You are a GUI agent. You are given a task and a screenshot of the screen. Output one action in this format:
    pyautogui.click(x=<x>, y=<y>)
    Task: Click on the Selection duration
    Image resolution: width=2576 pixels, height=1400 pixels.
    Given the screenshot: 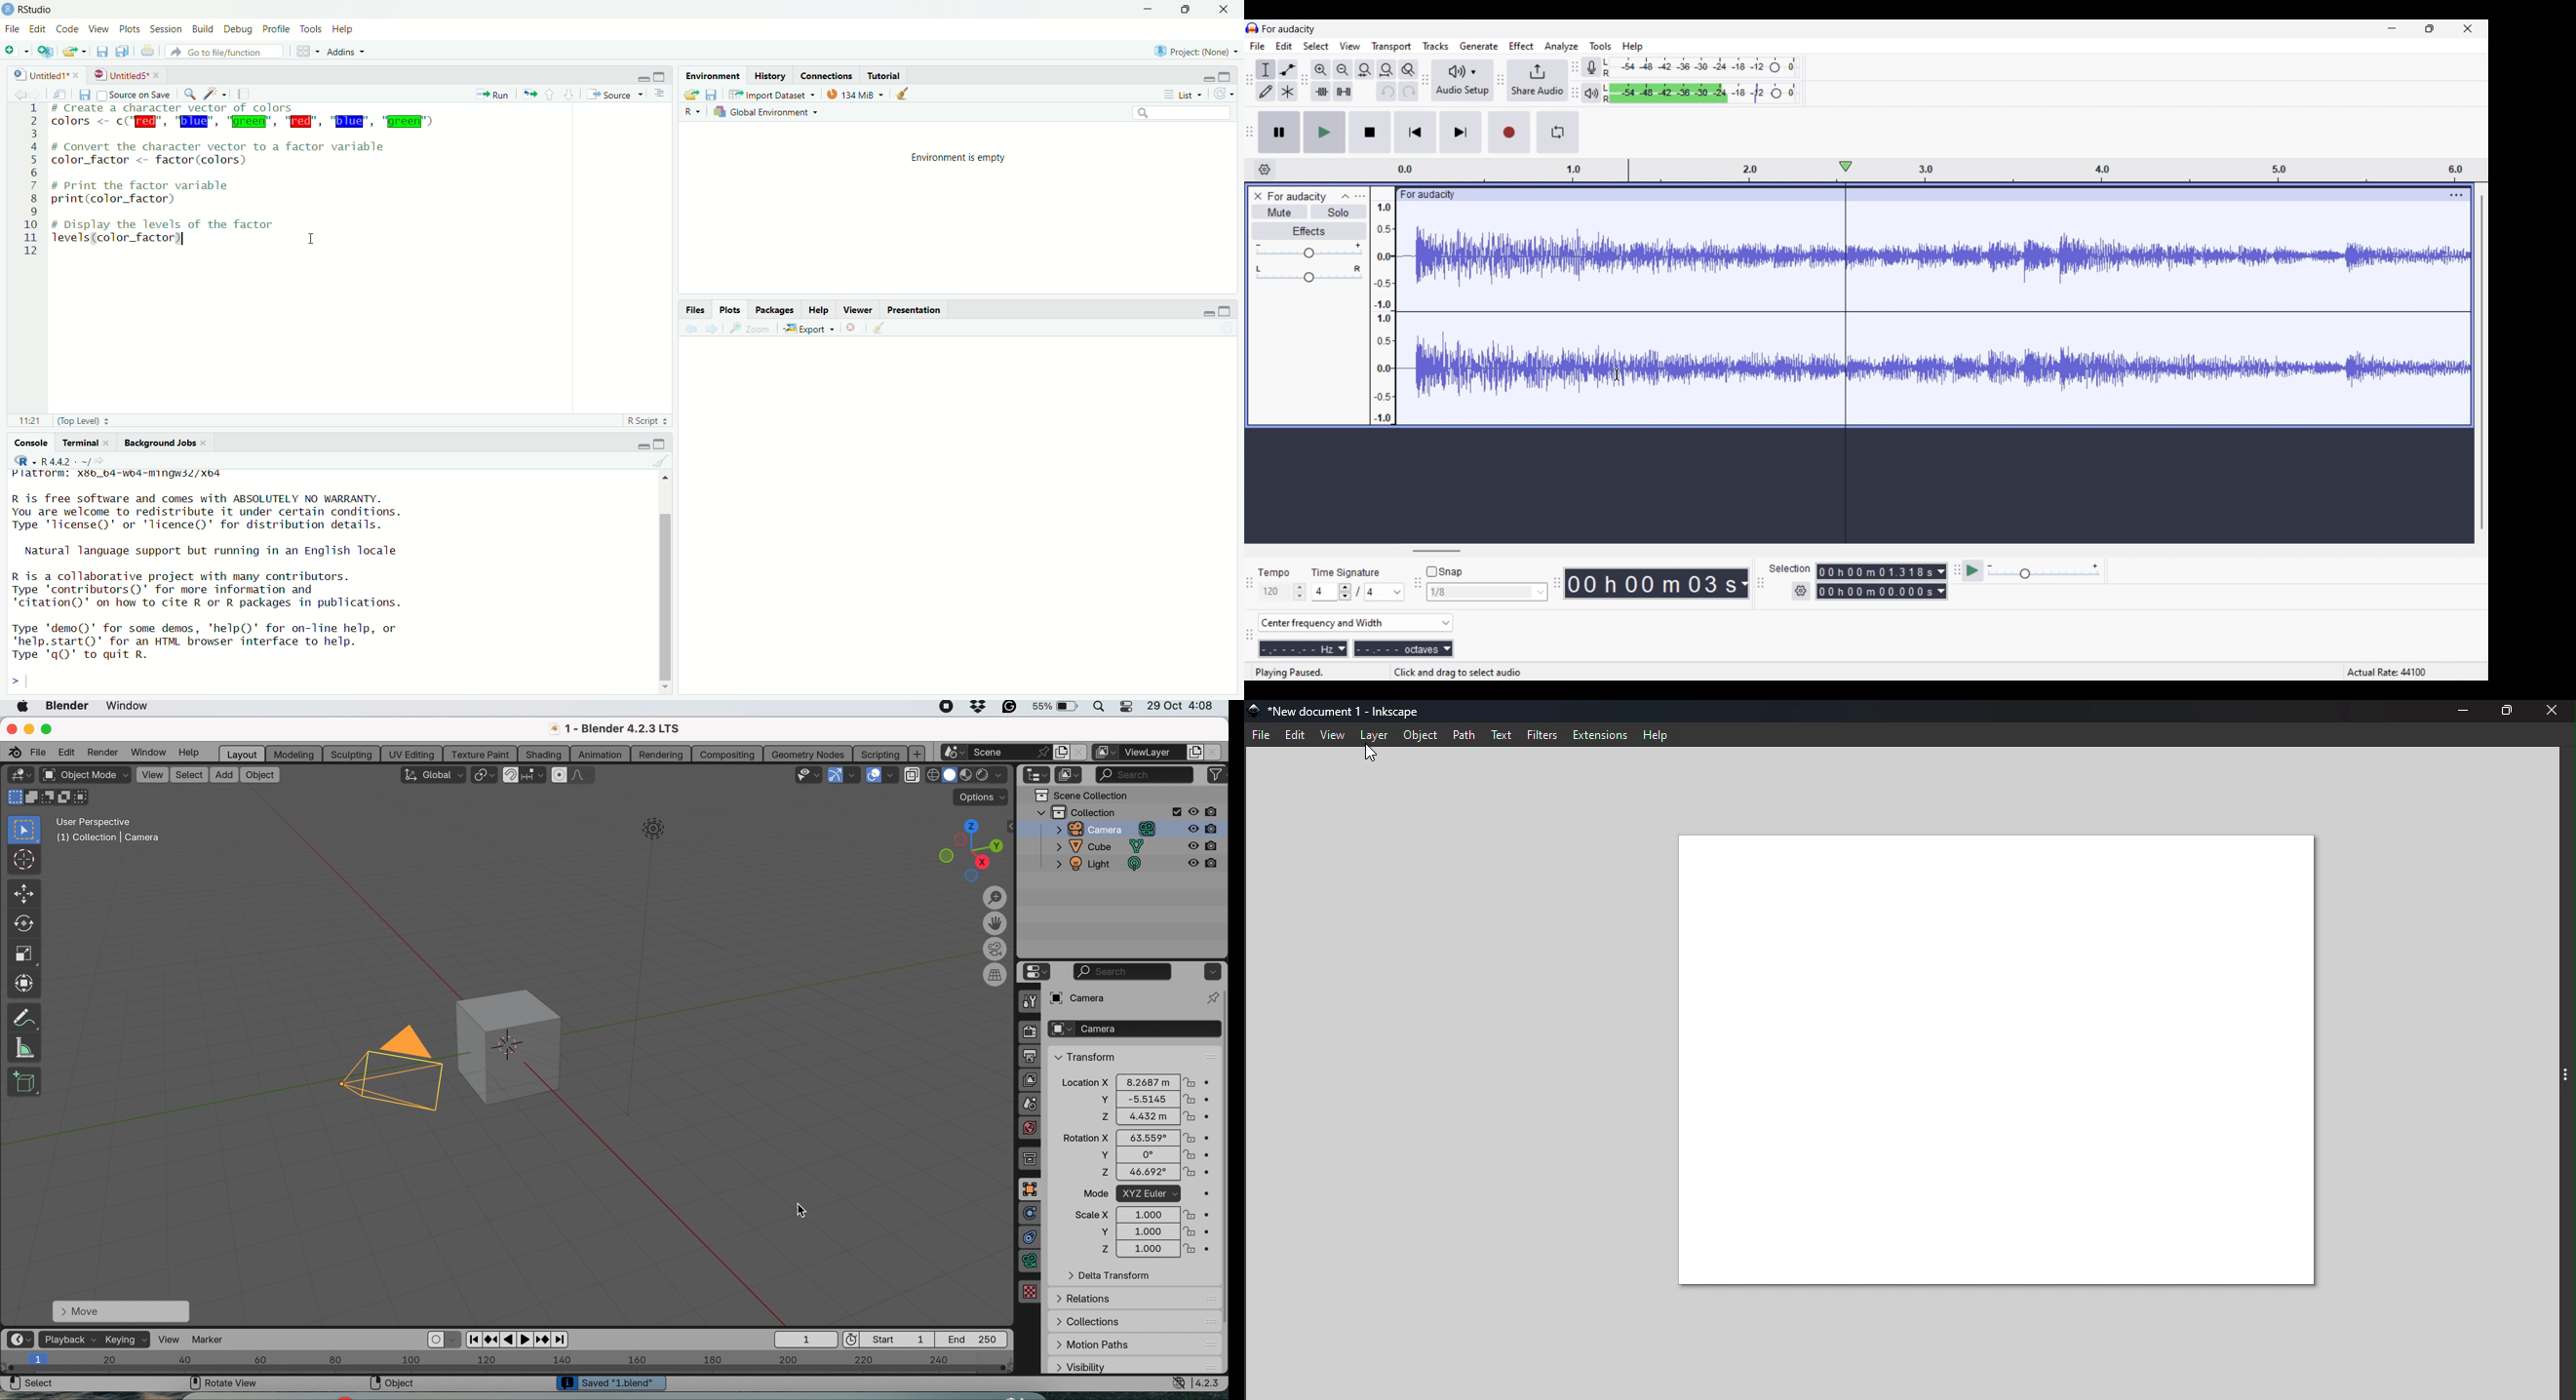 What is the action you would take?
    pyautogui.click(x=1877, y=582)
    